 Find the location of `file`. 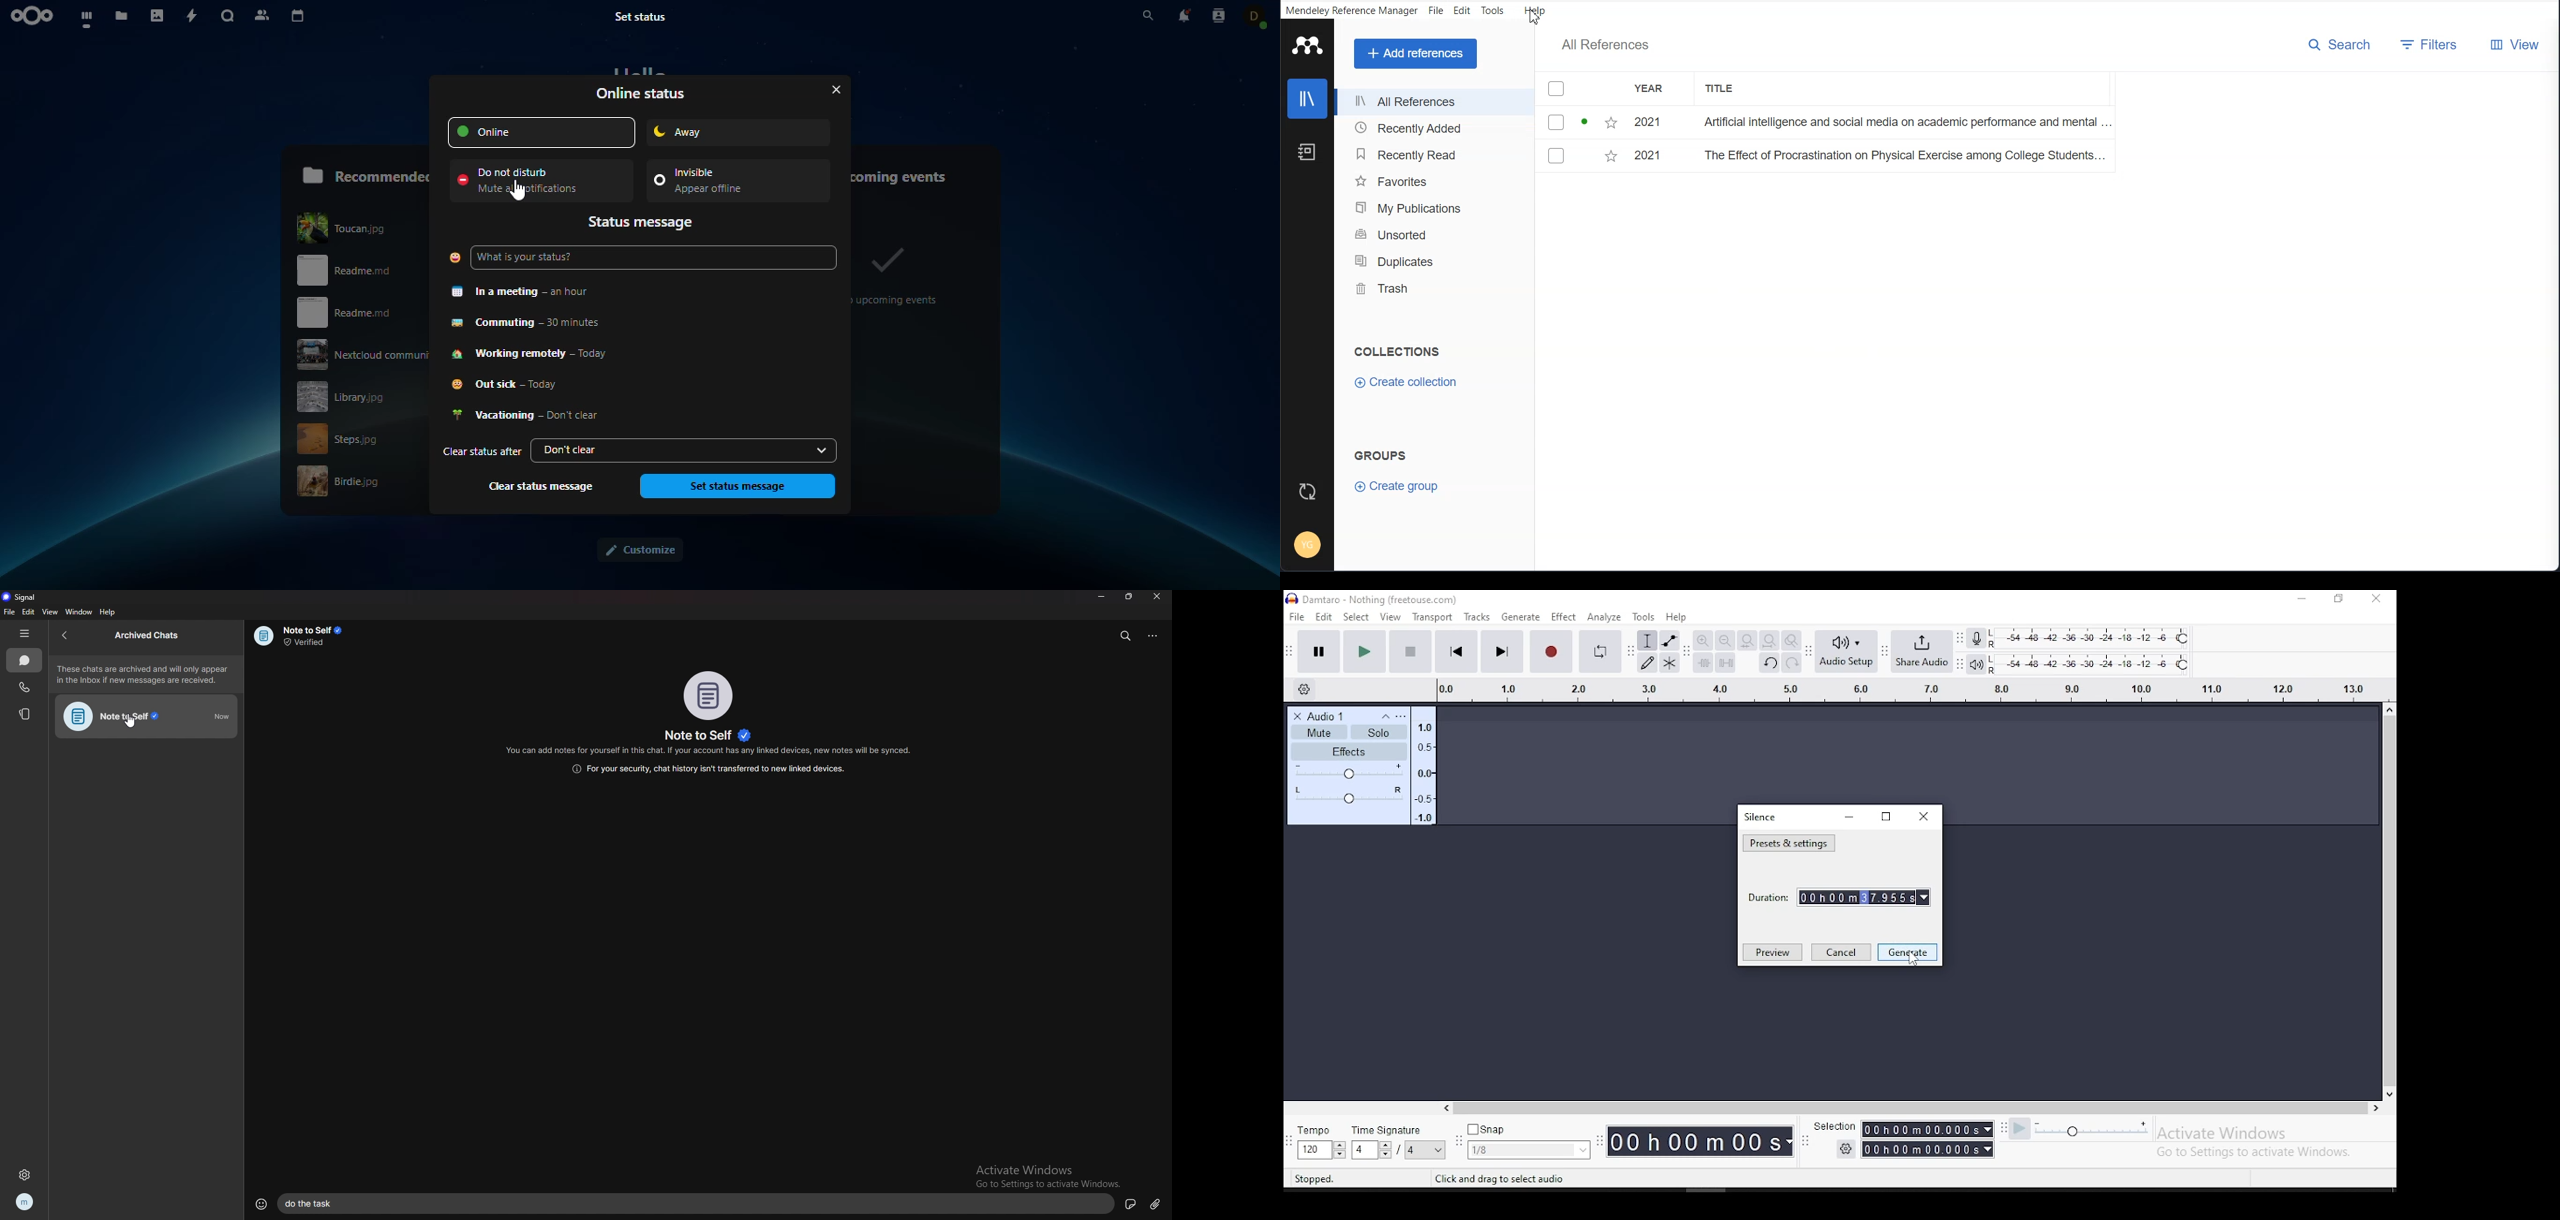

file is located at coordinates (1298, 616).